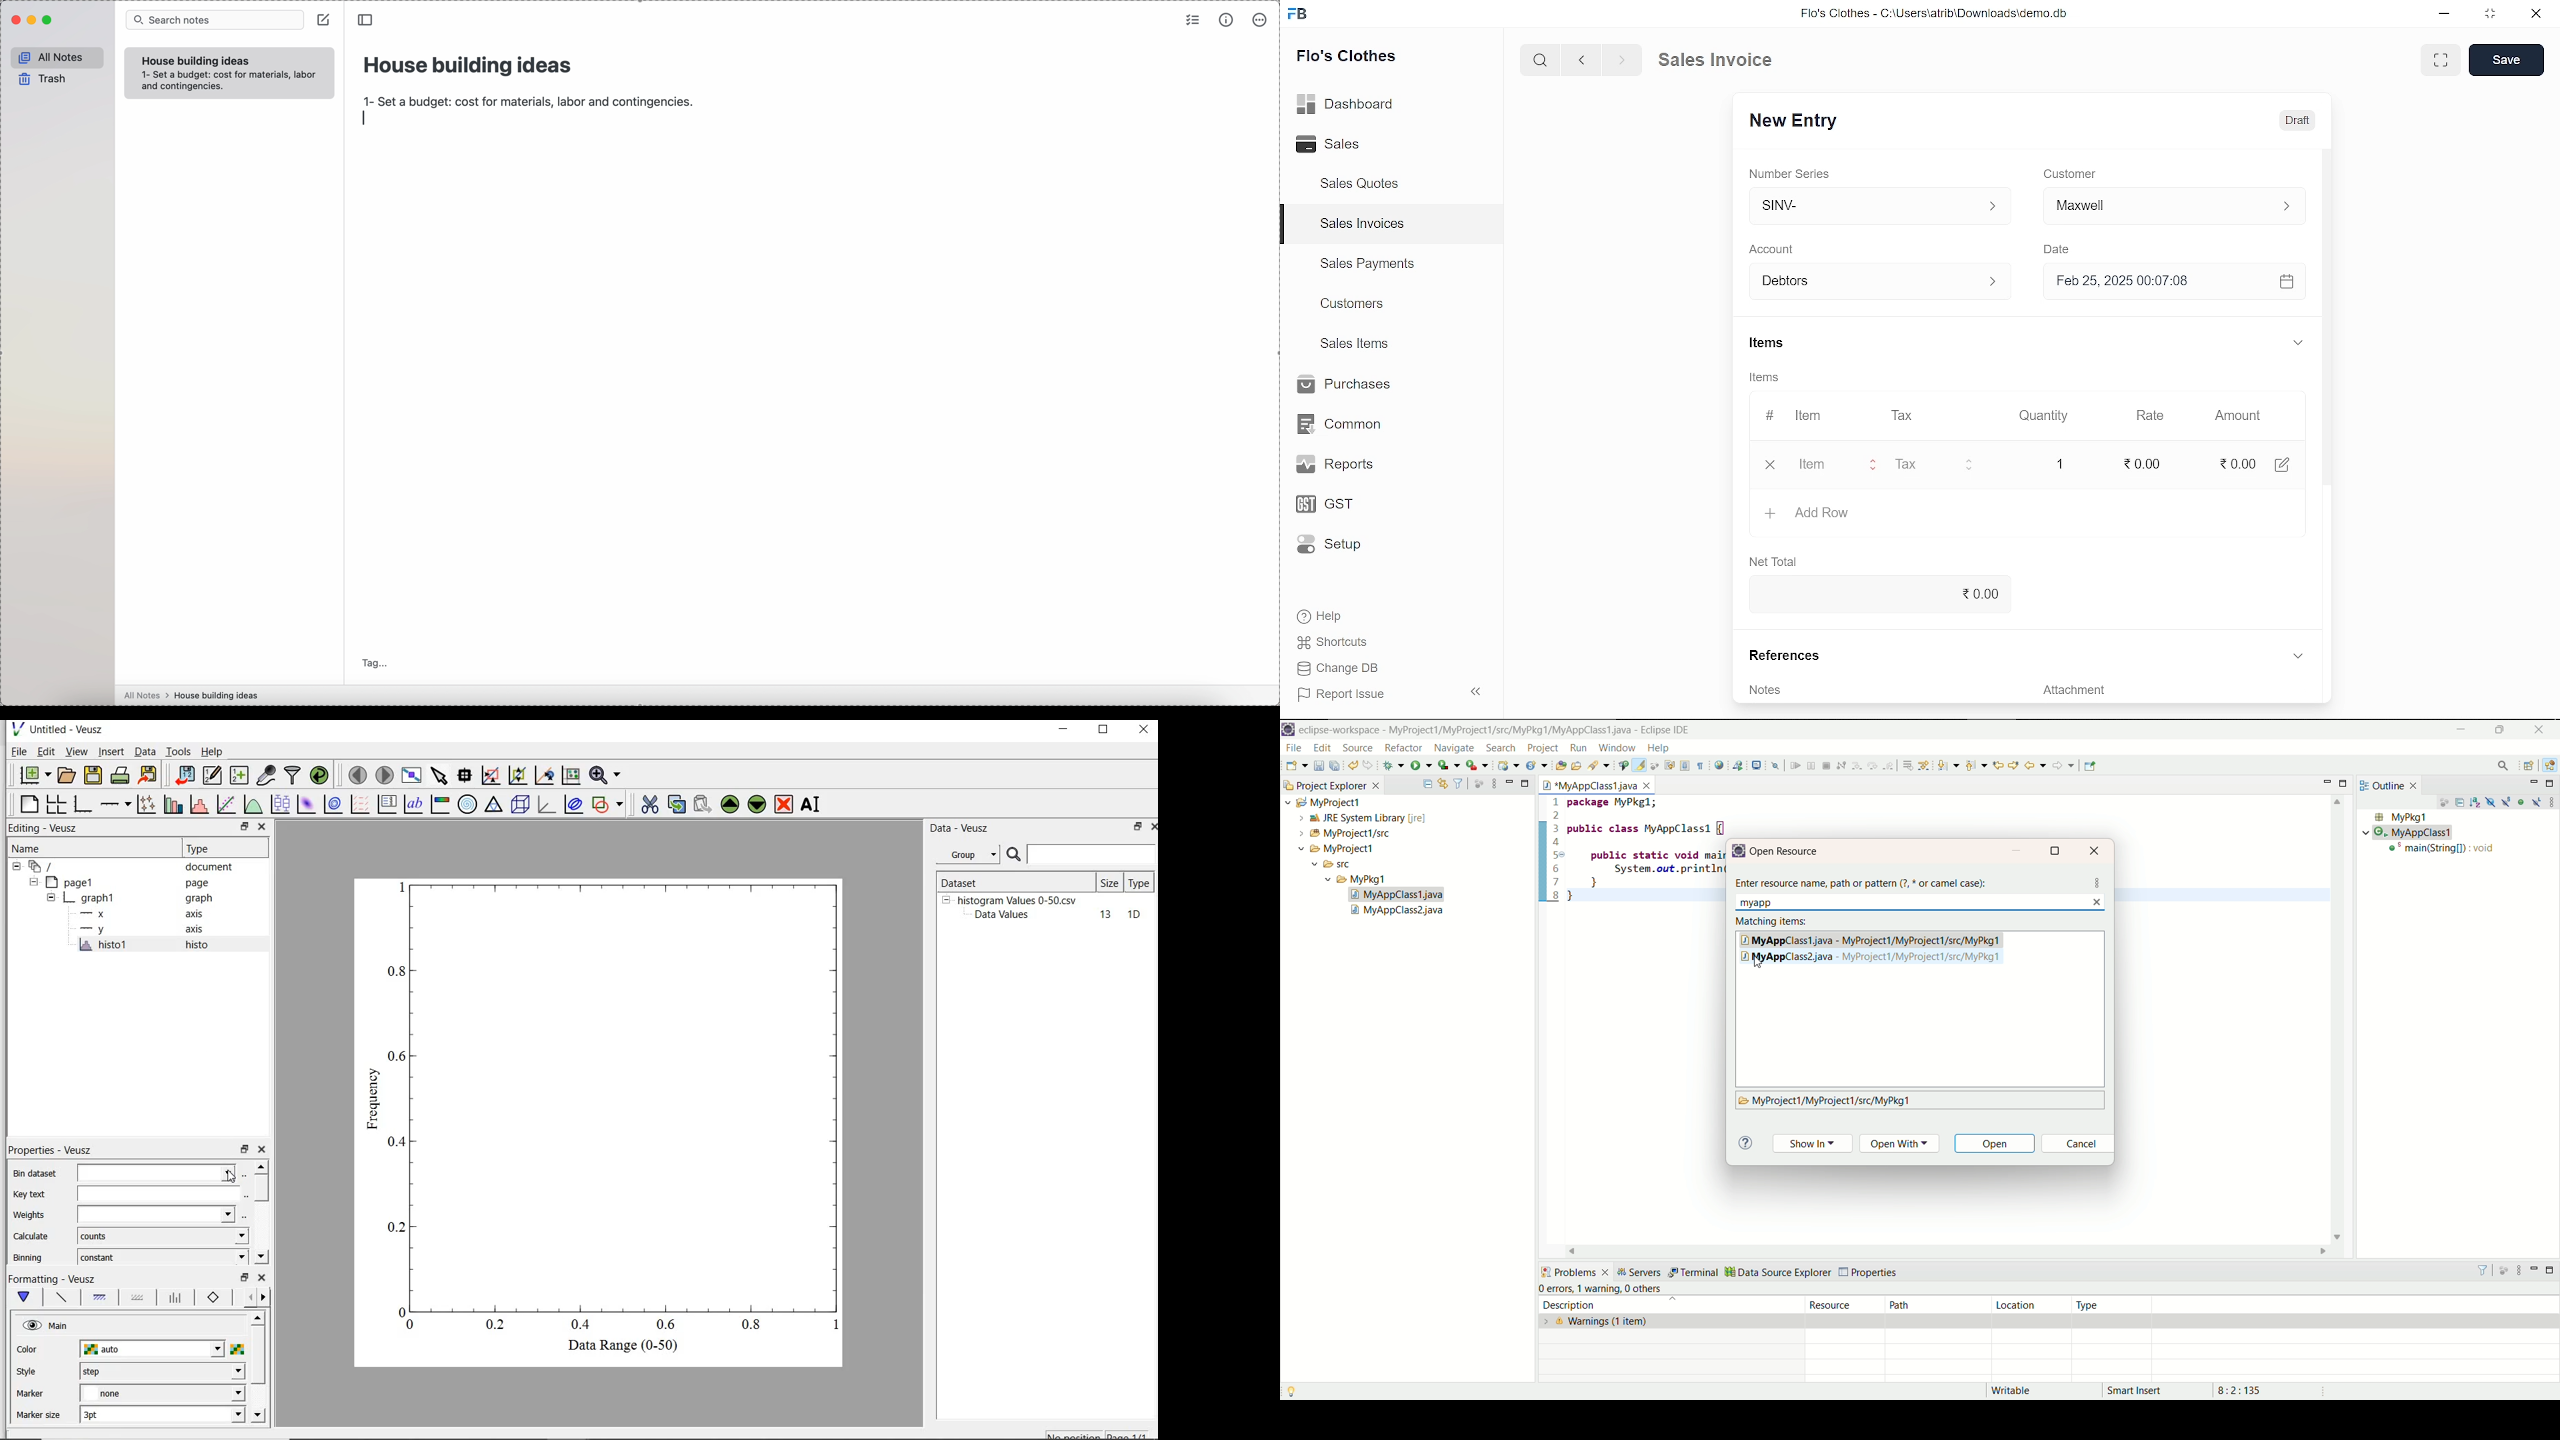 This screenshot has height=1456, width=2576. I want to click on 13, so click(1100, 915).